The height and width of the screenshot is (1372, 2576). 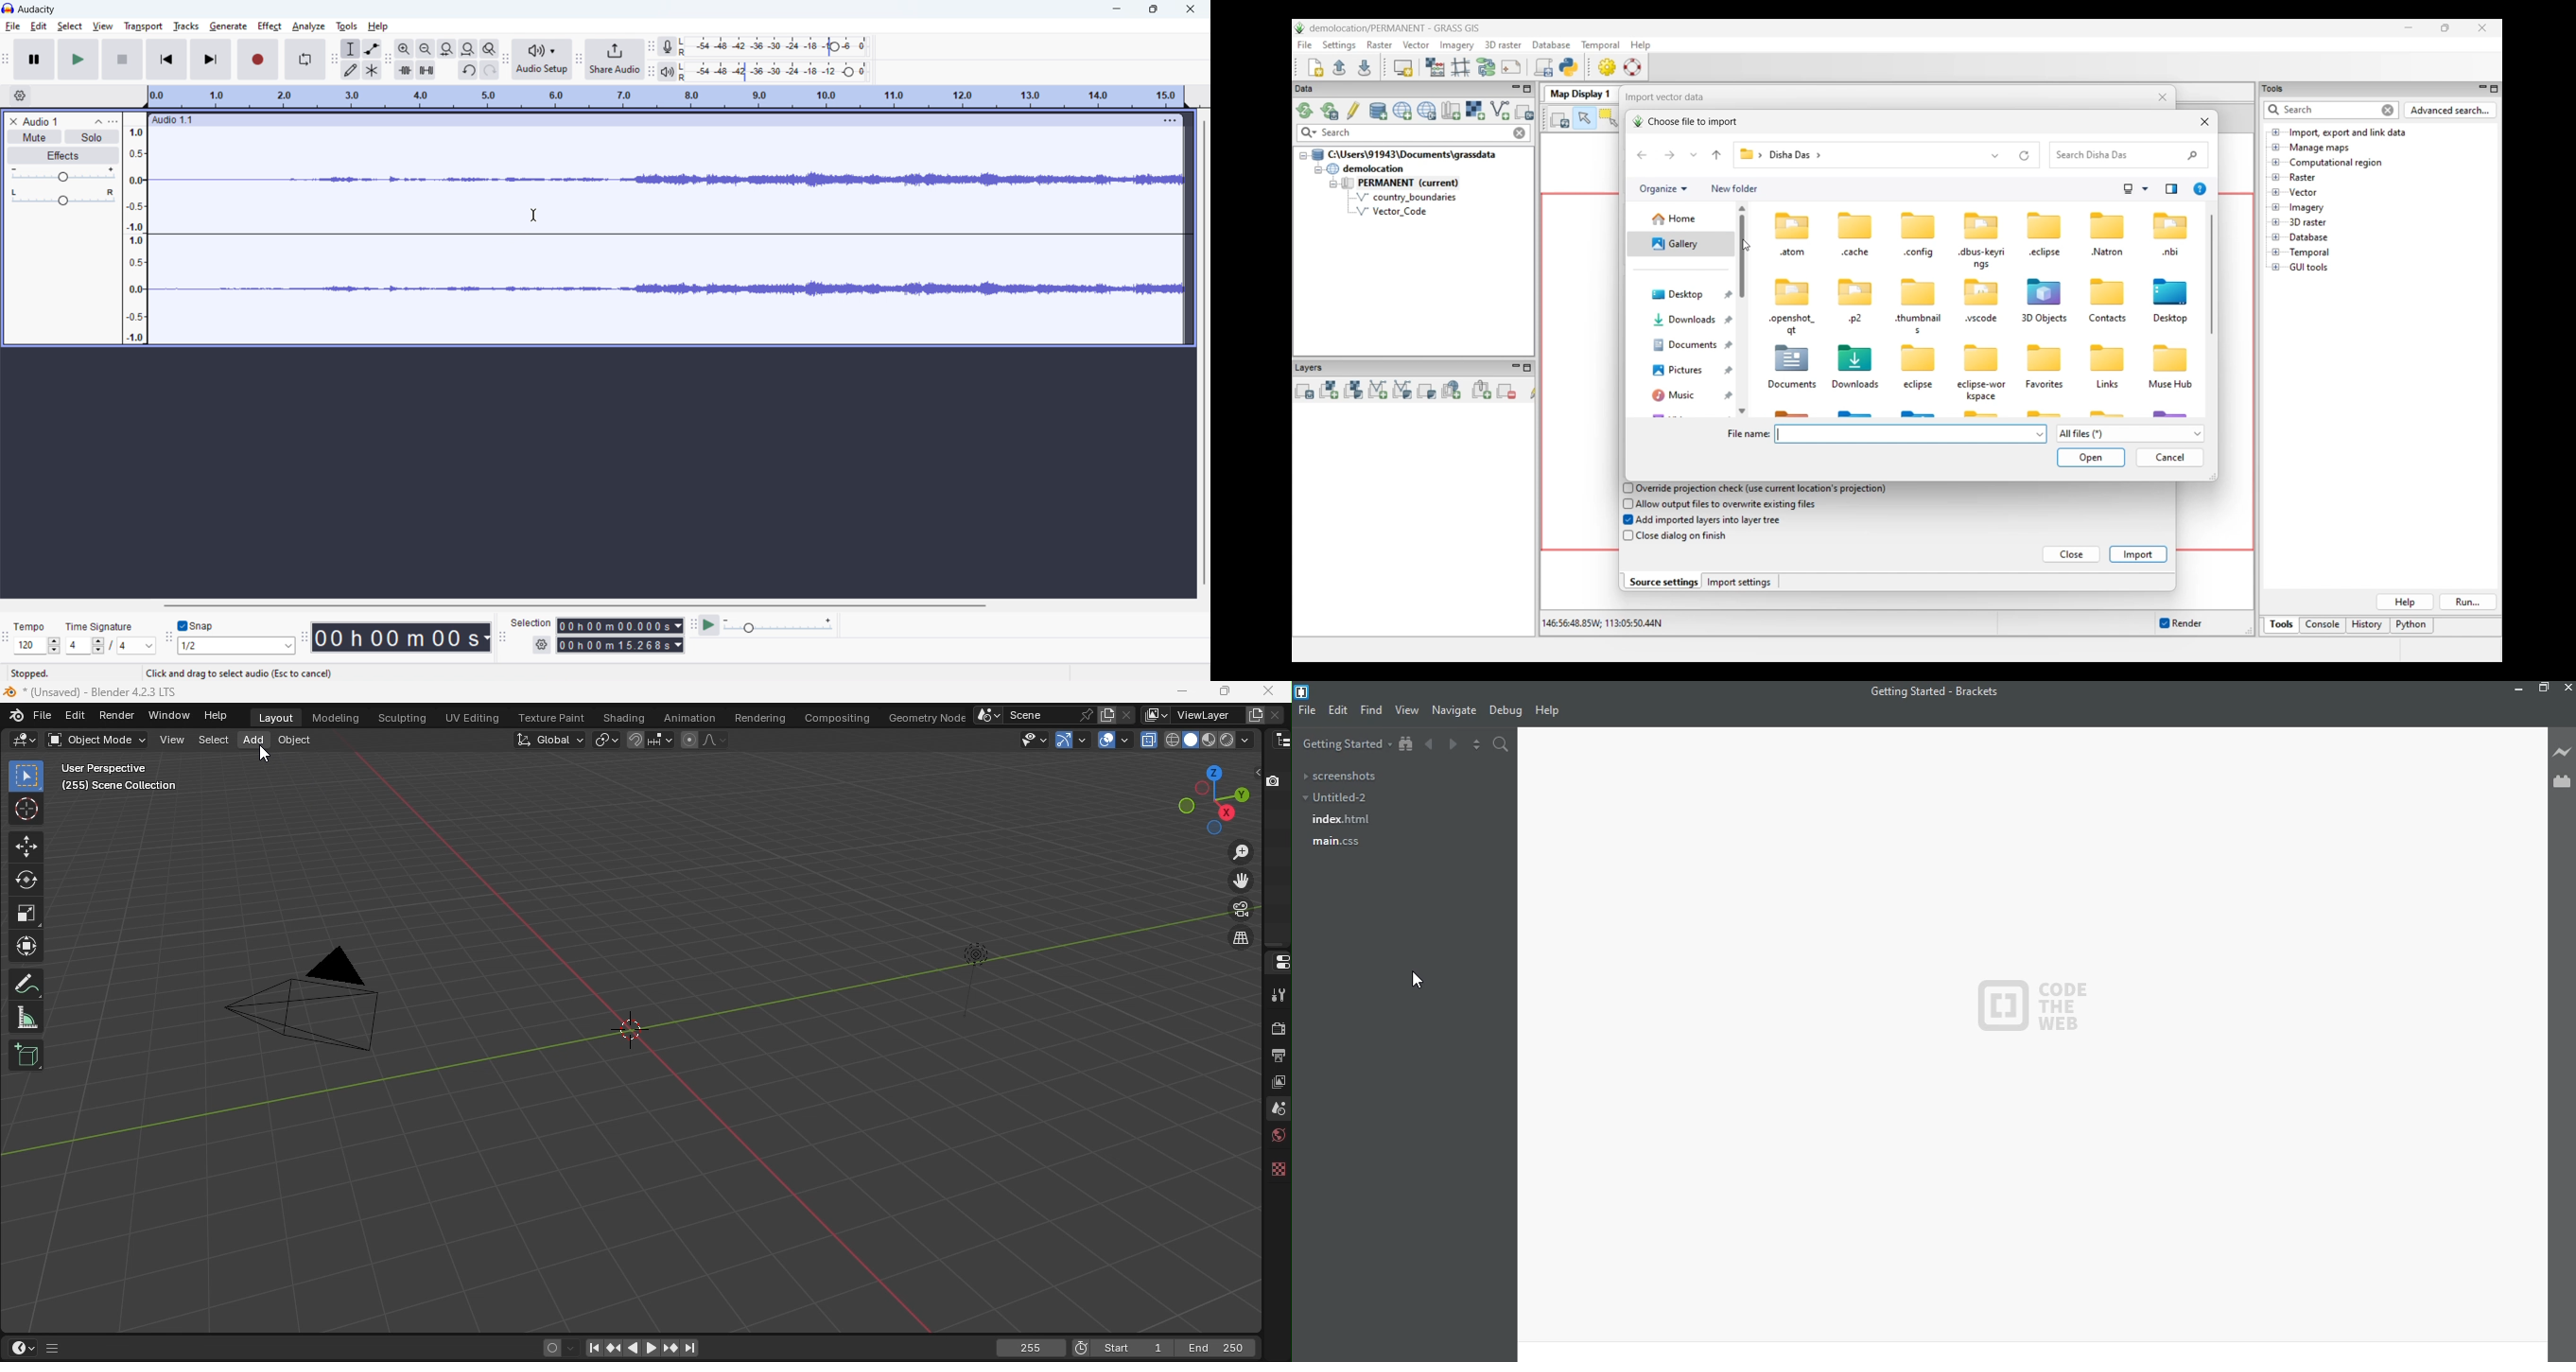 I want to click on Animation, so click(x=688, y=717).